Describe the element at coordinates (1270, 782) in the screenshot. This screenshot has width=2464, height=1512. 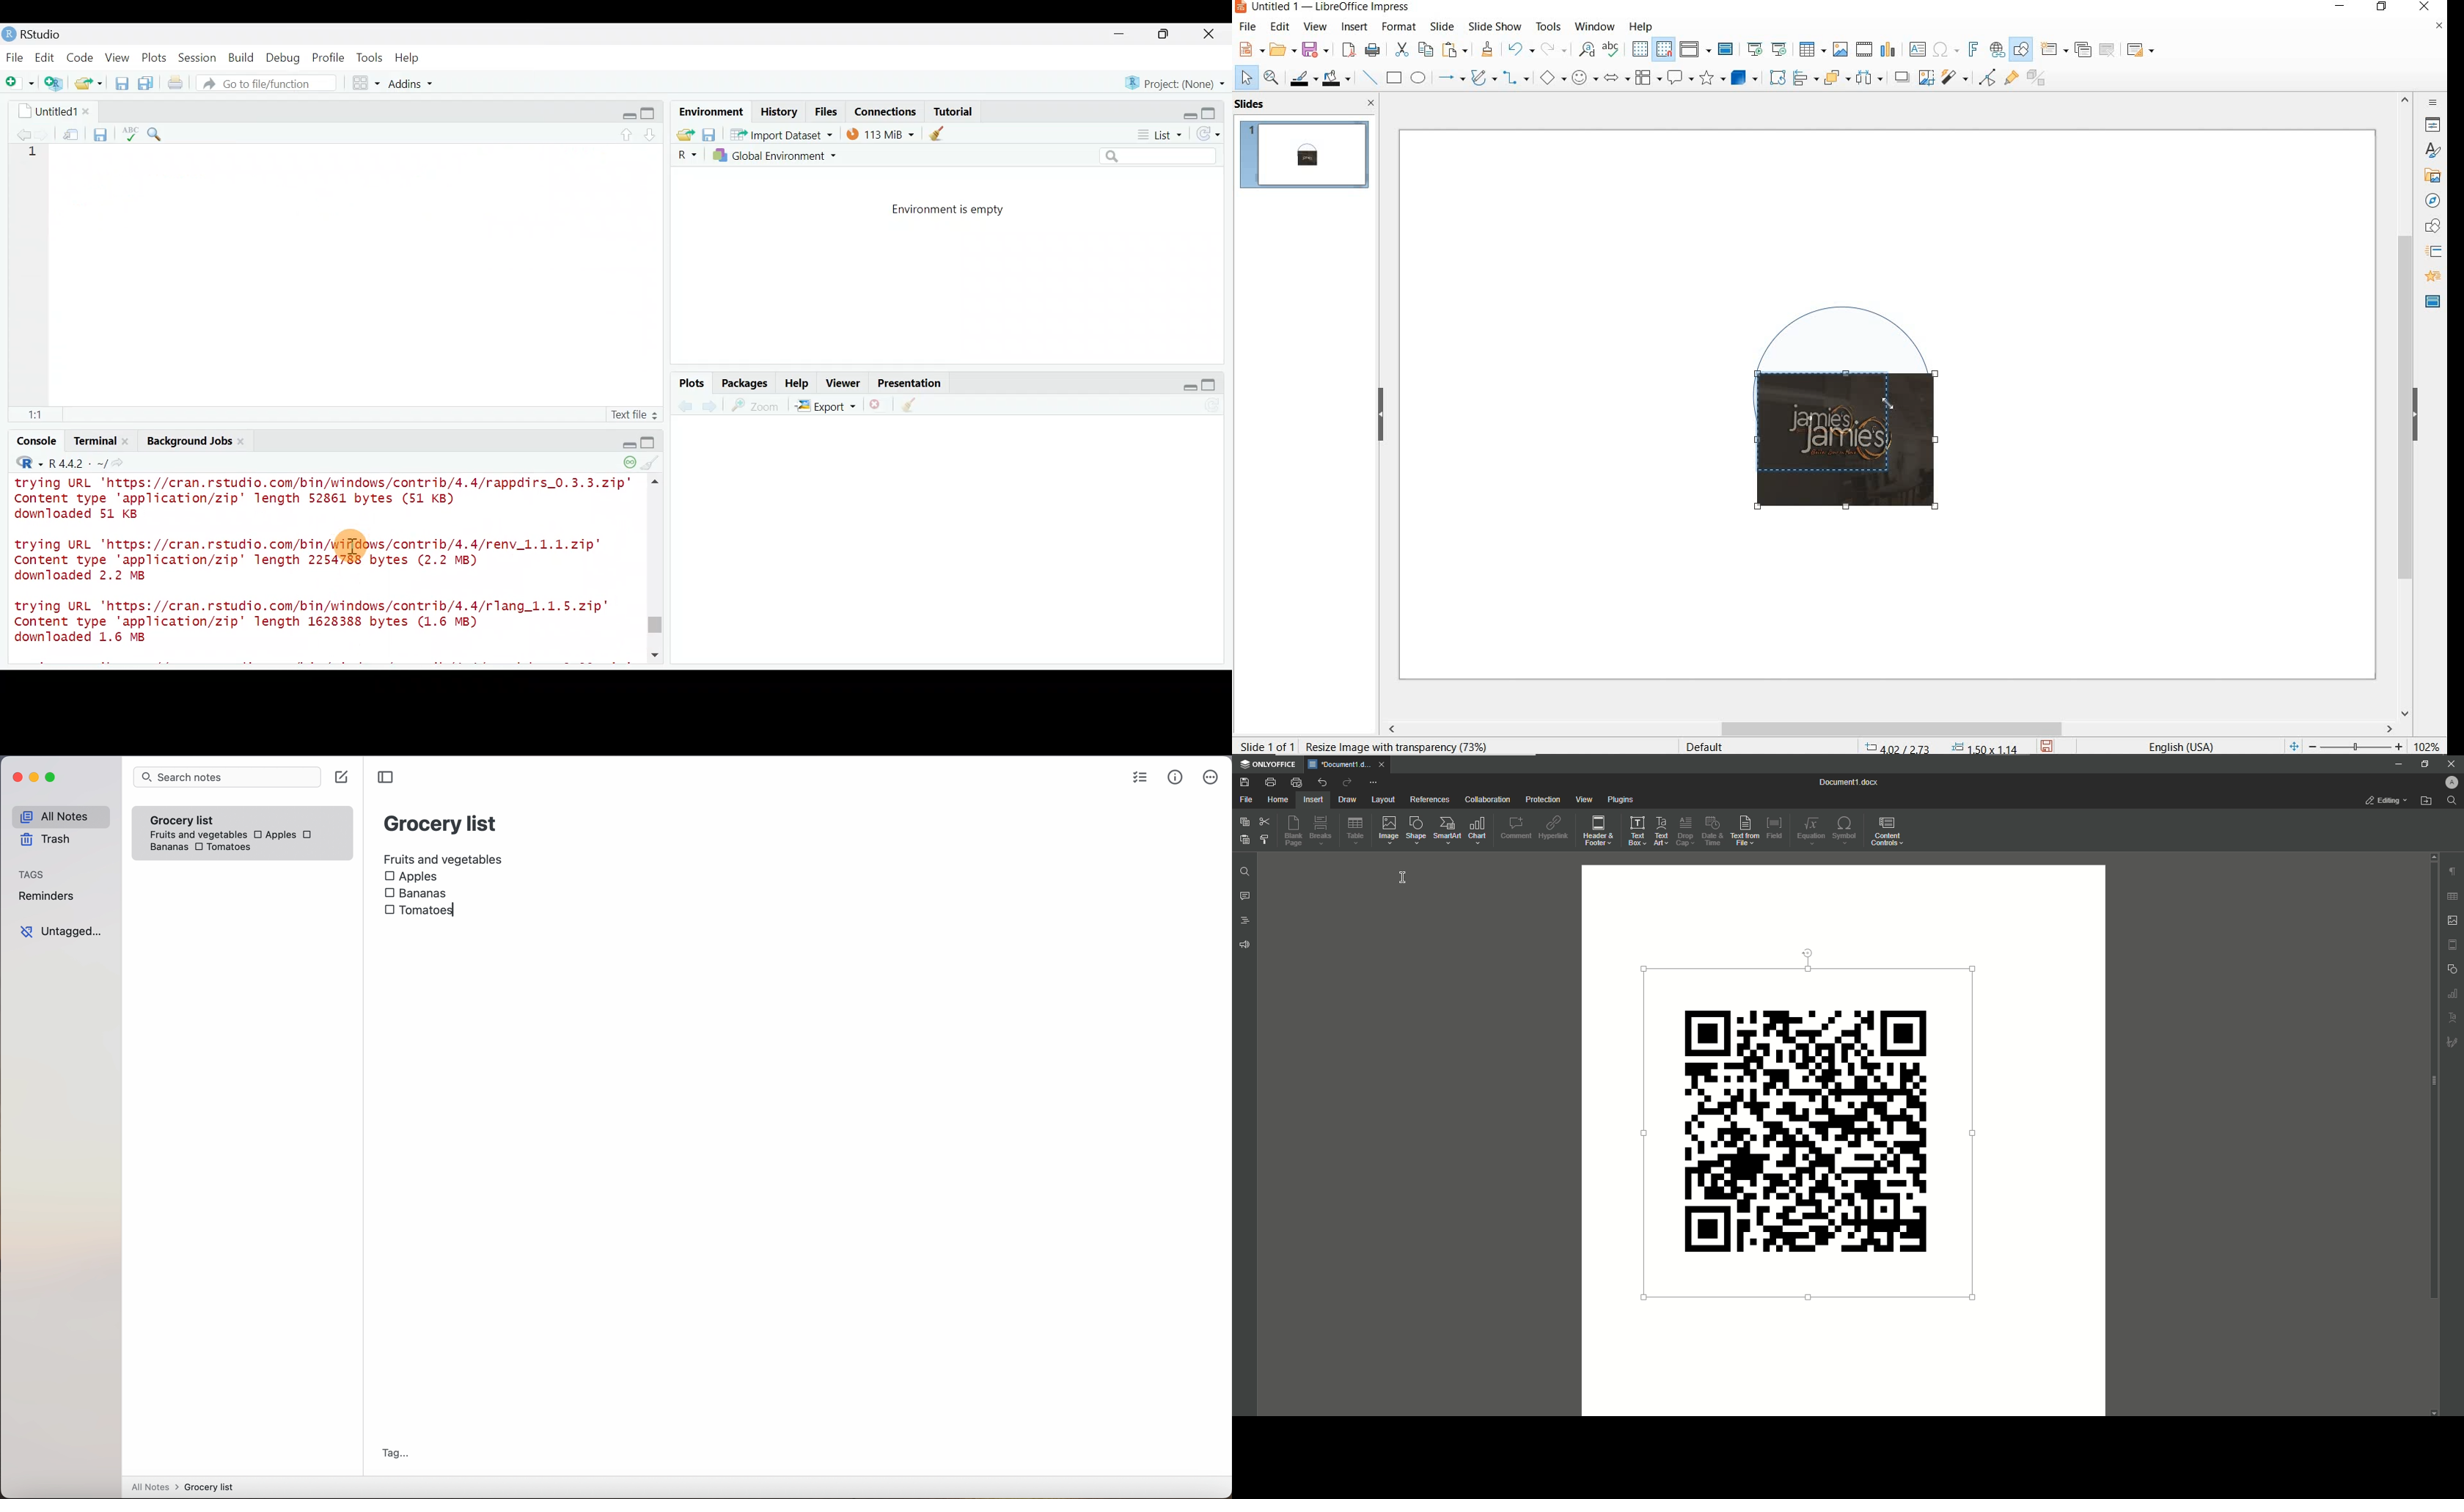
I see `Print` at that location.